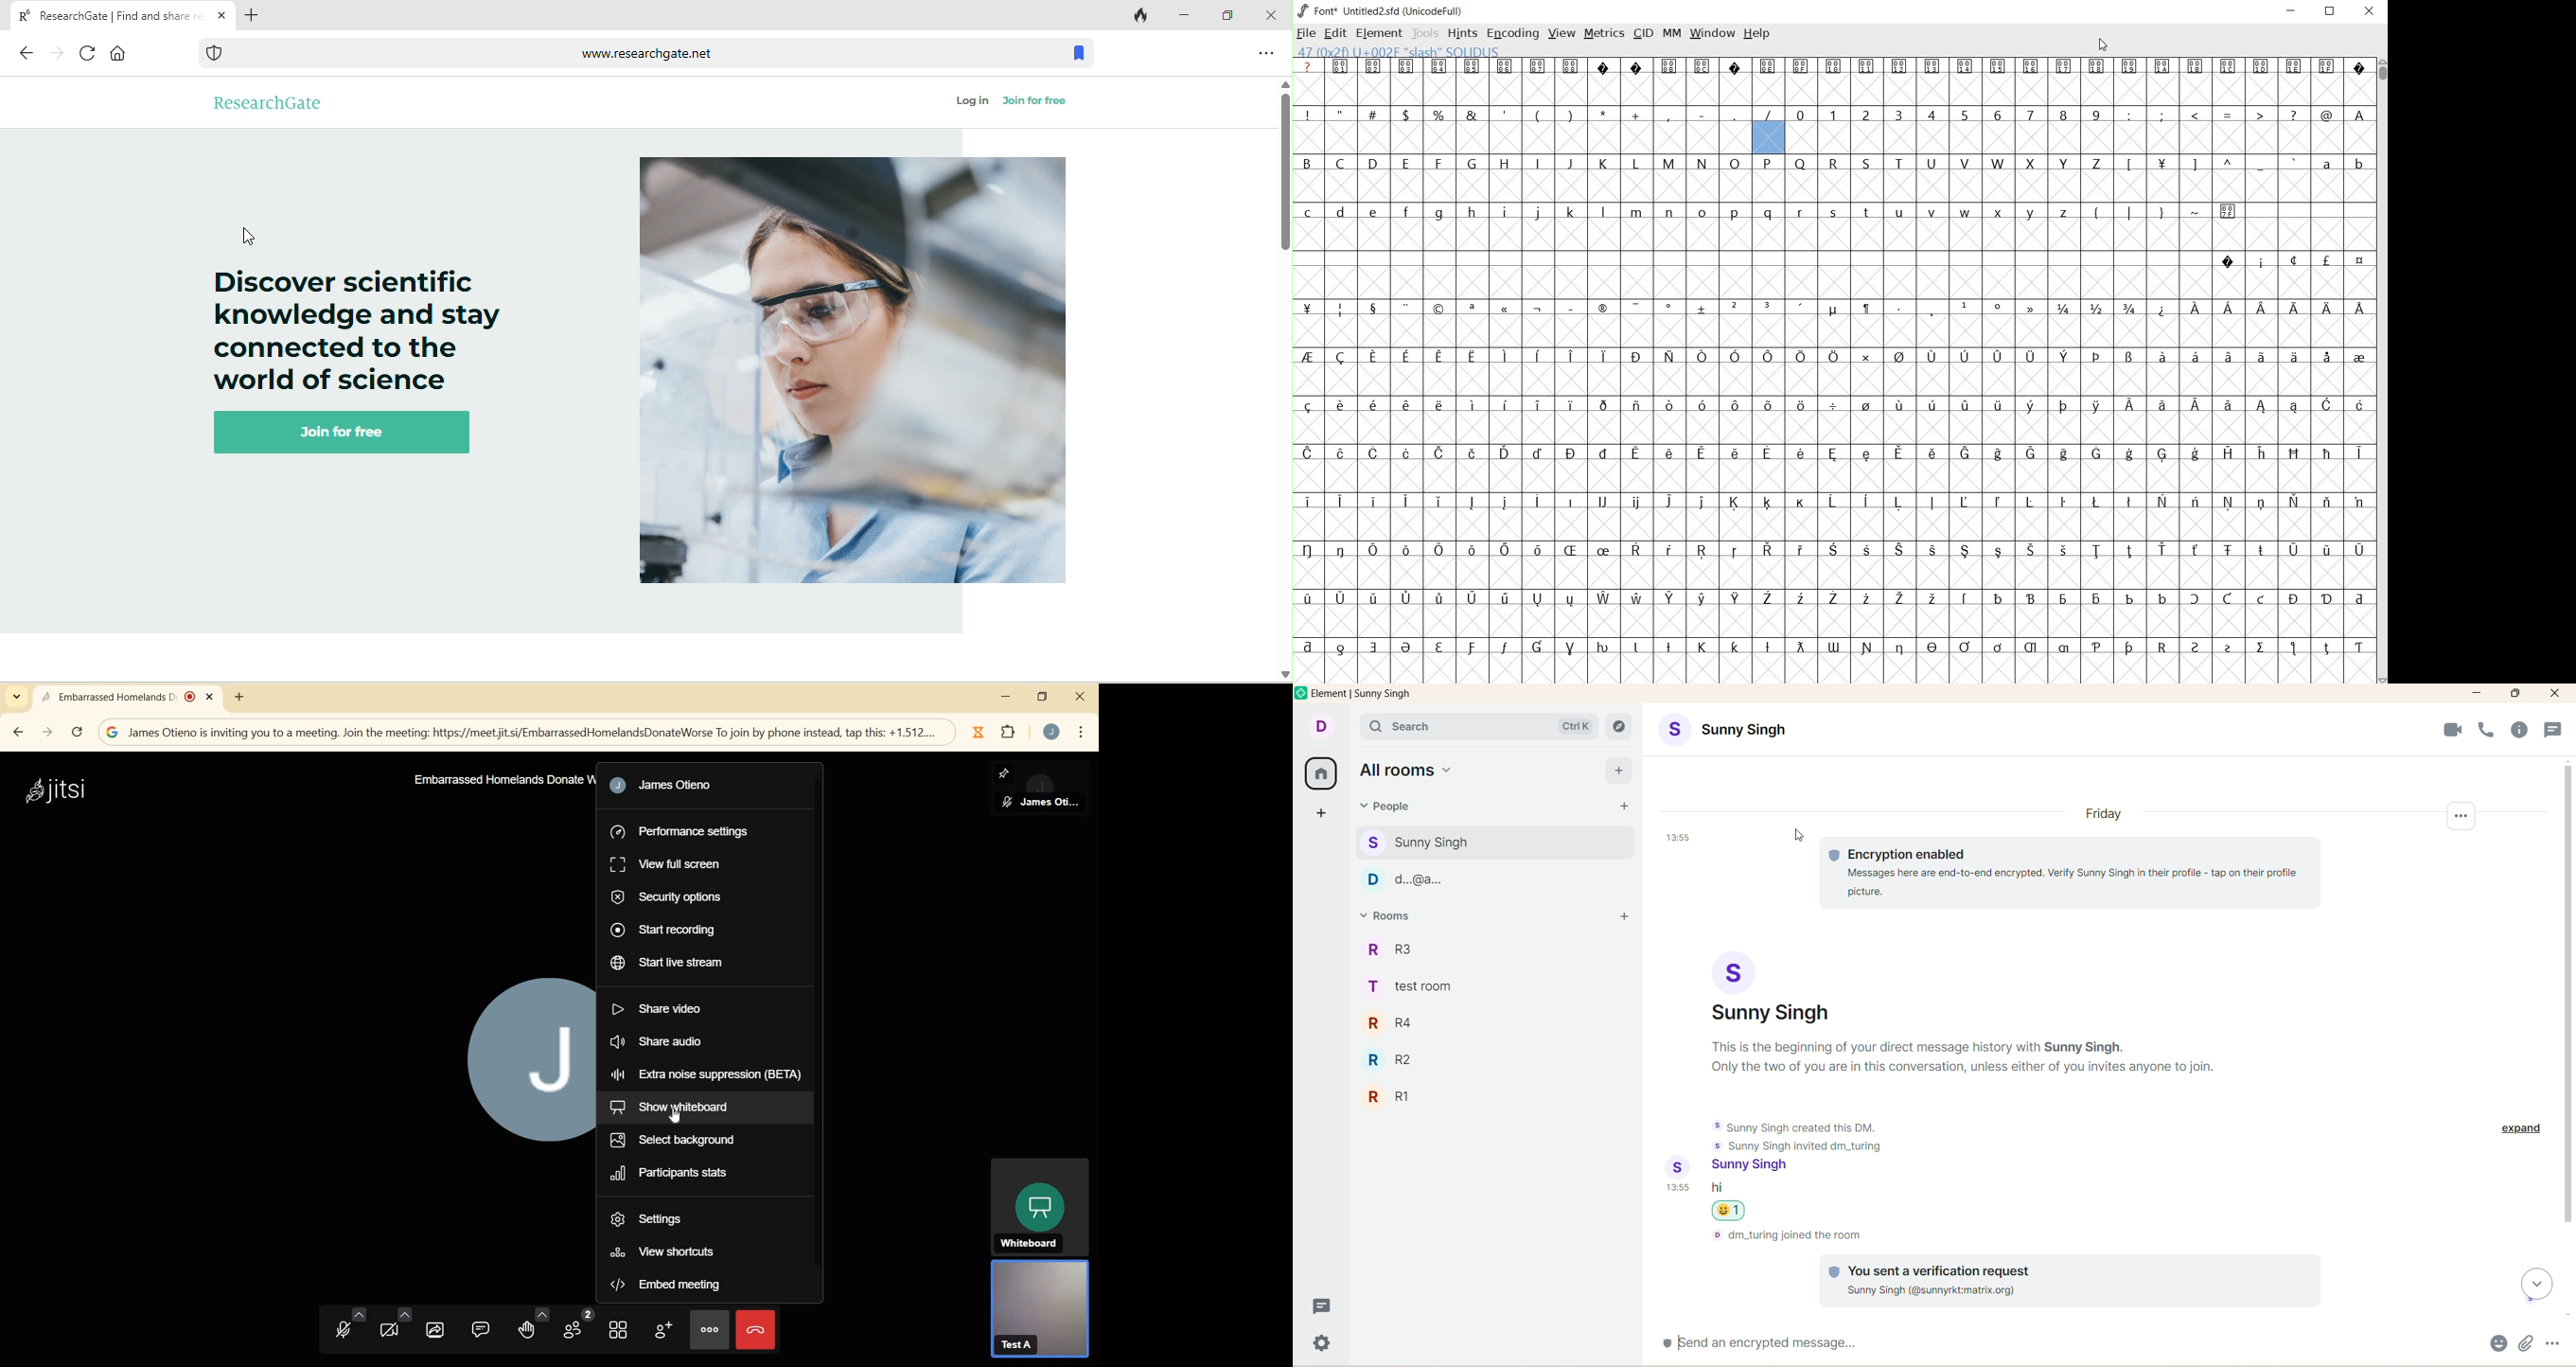 This screenshot has height=1372, width=2576. What do you see at coordinates (2499, 1343) in the screenshot?
I see `emojis` at bounding box center [2499, 1343].